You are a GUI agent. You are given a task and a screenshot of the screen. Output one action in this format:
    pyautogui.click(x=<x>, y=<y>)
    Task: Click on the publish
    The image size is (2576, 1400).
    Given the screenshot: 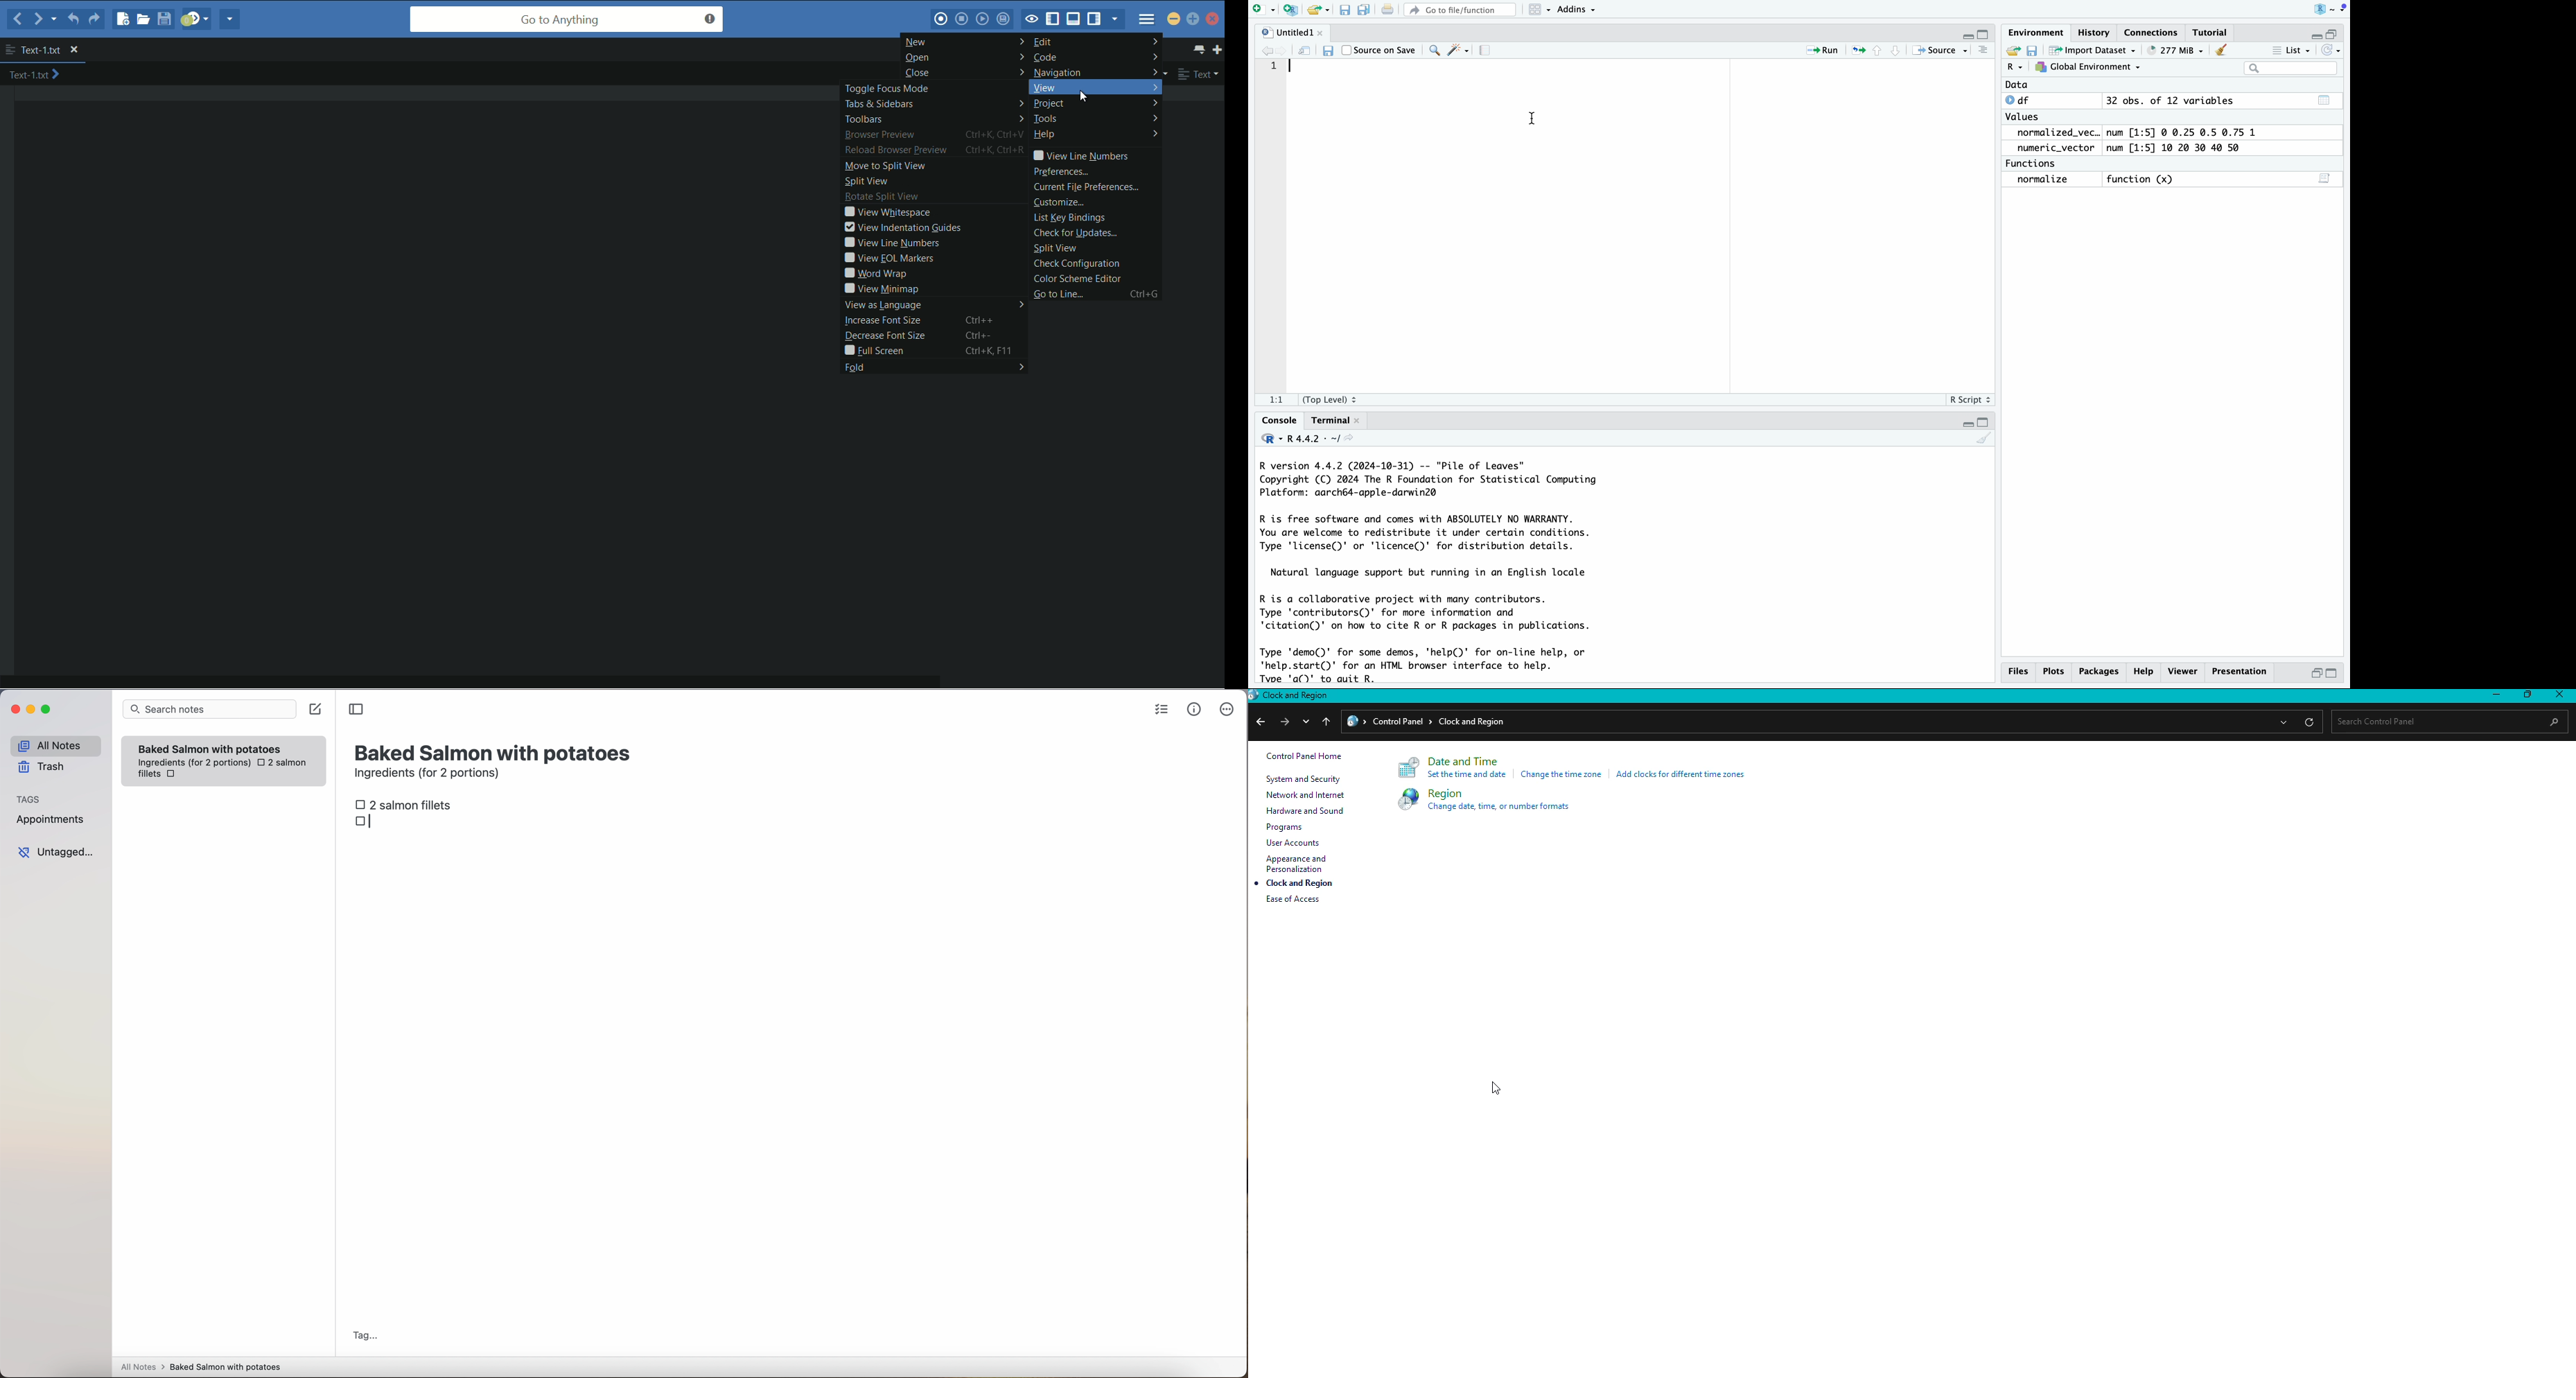 What is the action you would take?
    pyautogui.click(x=1859, y=51)
    